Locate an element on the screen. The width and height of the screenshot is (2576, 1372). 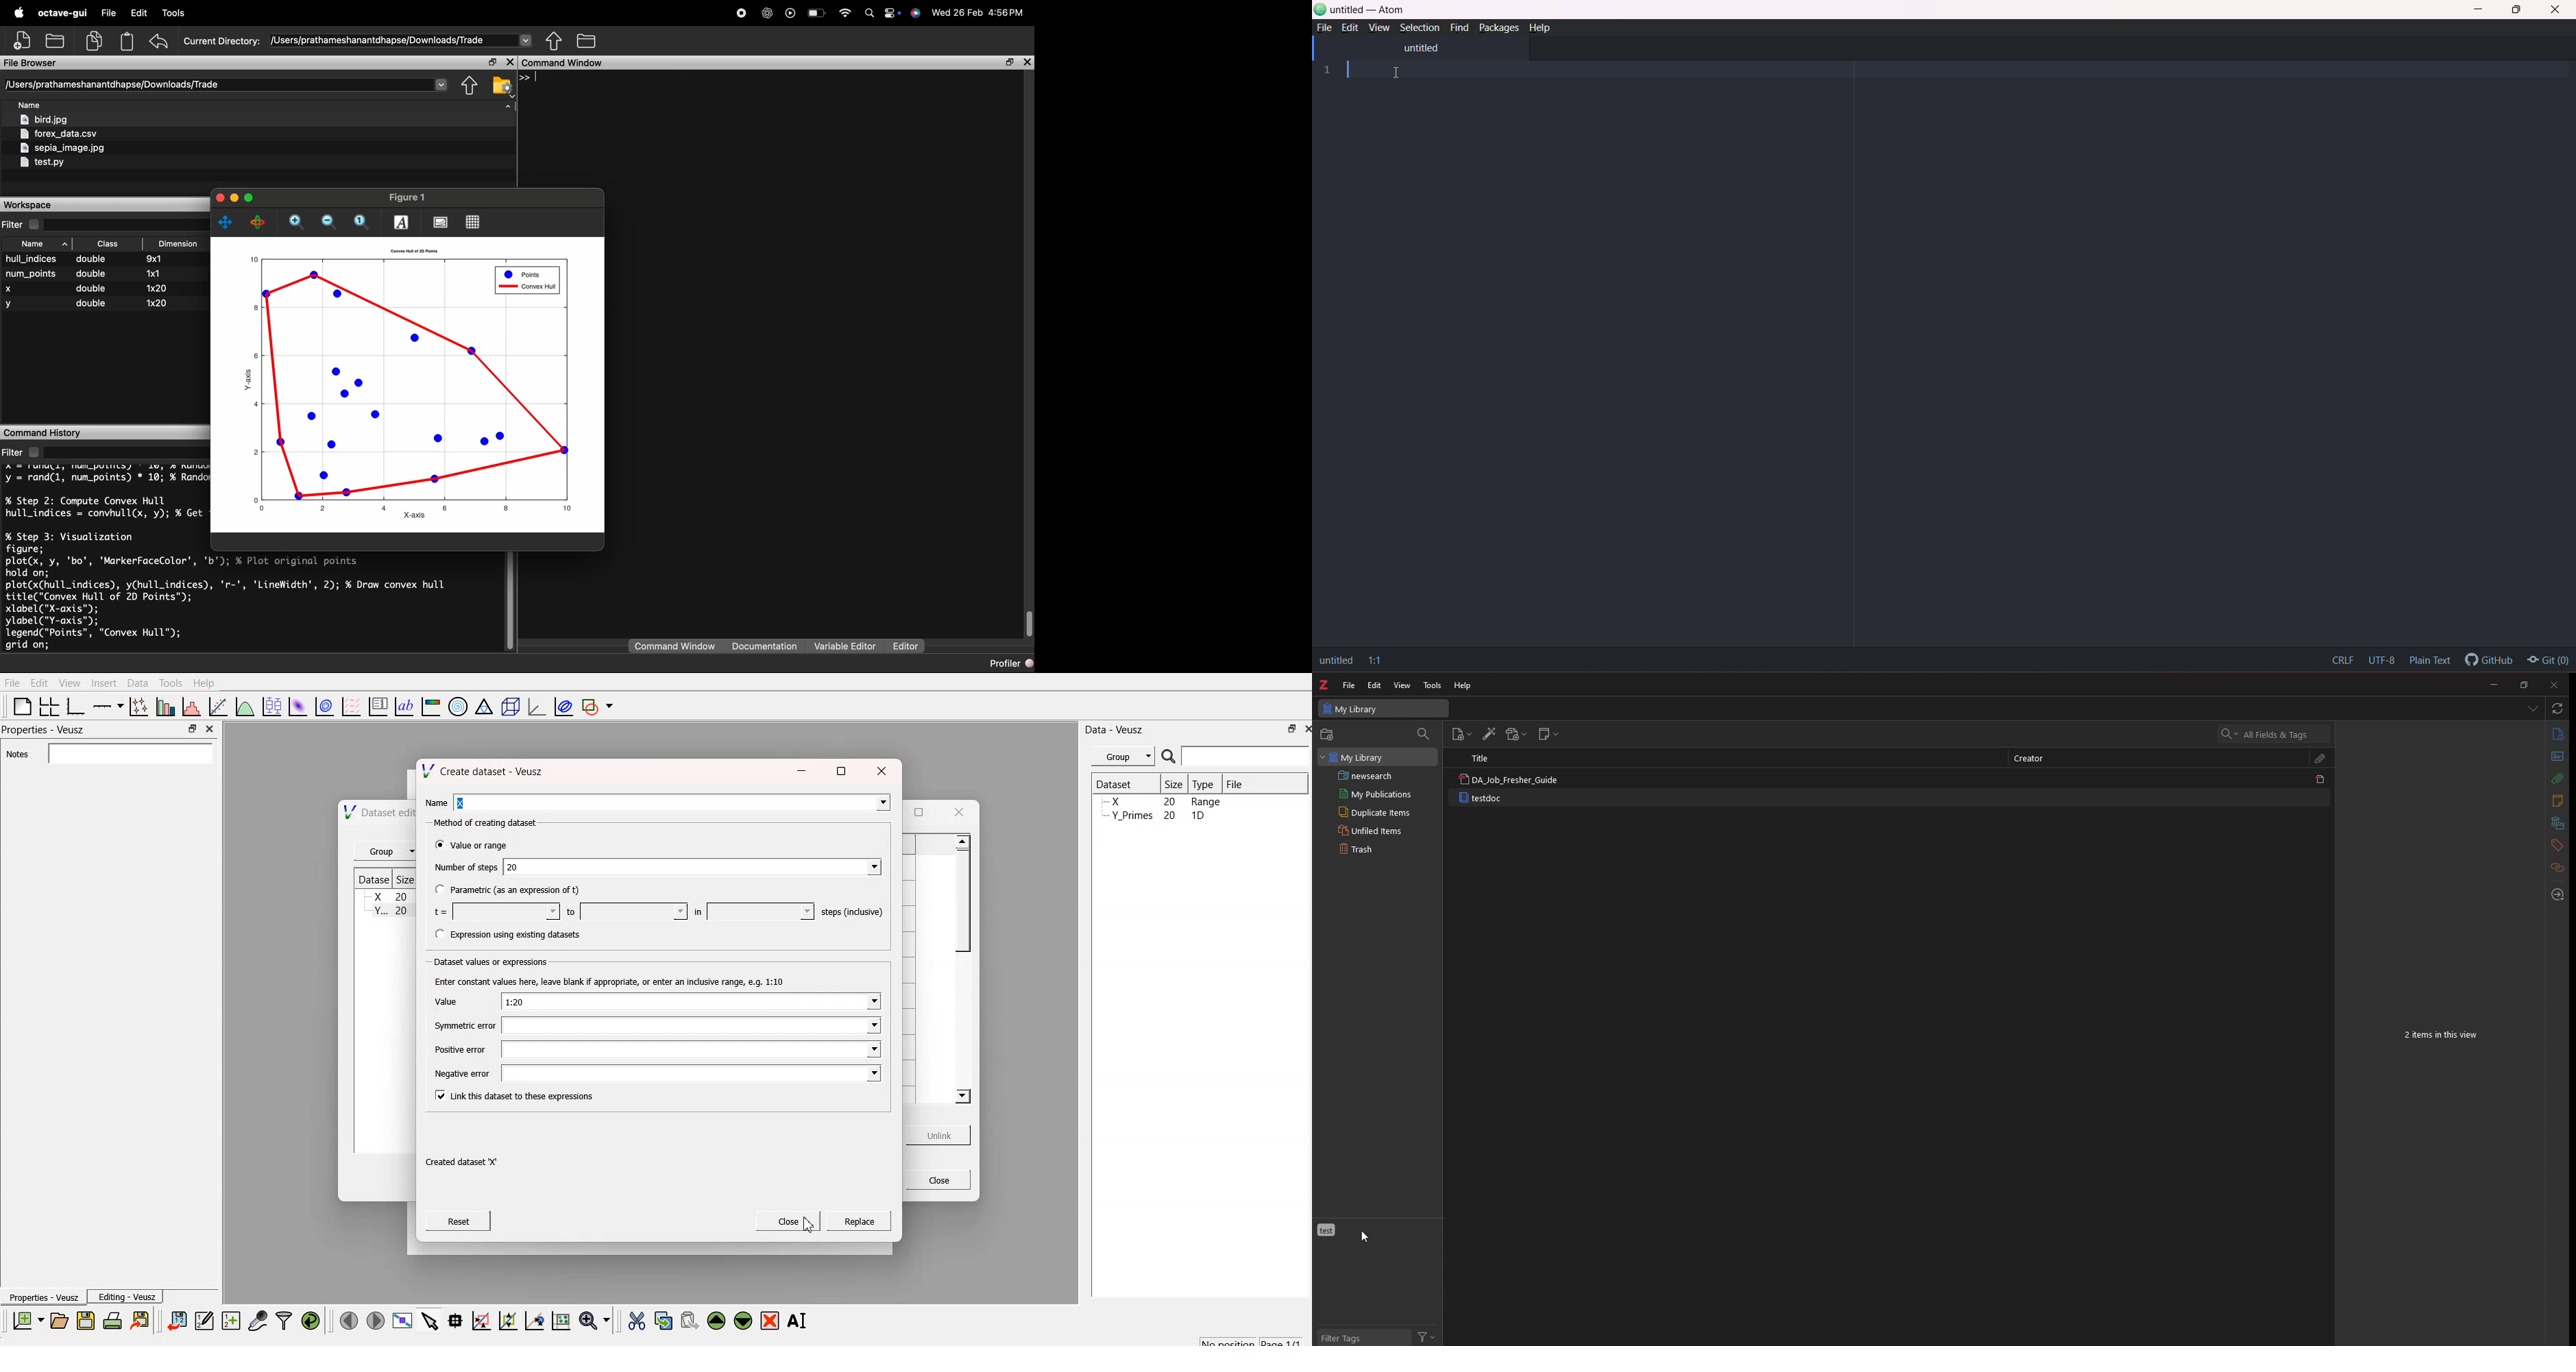
figure 1 is located at coordinates (408, 197).